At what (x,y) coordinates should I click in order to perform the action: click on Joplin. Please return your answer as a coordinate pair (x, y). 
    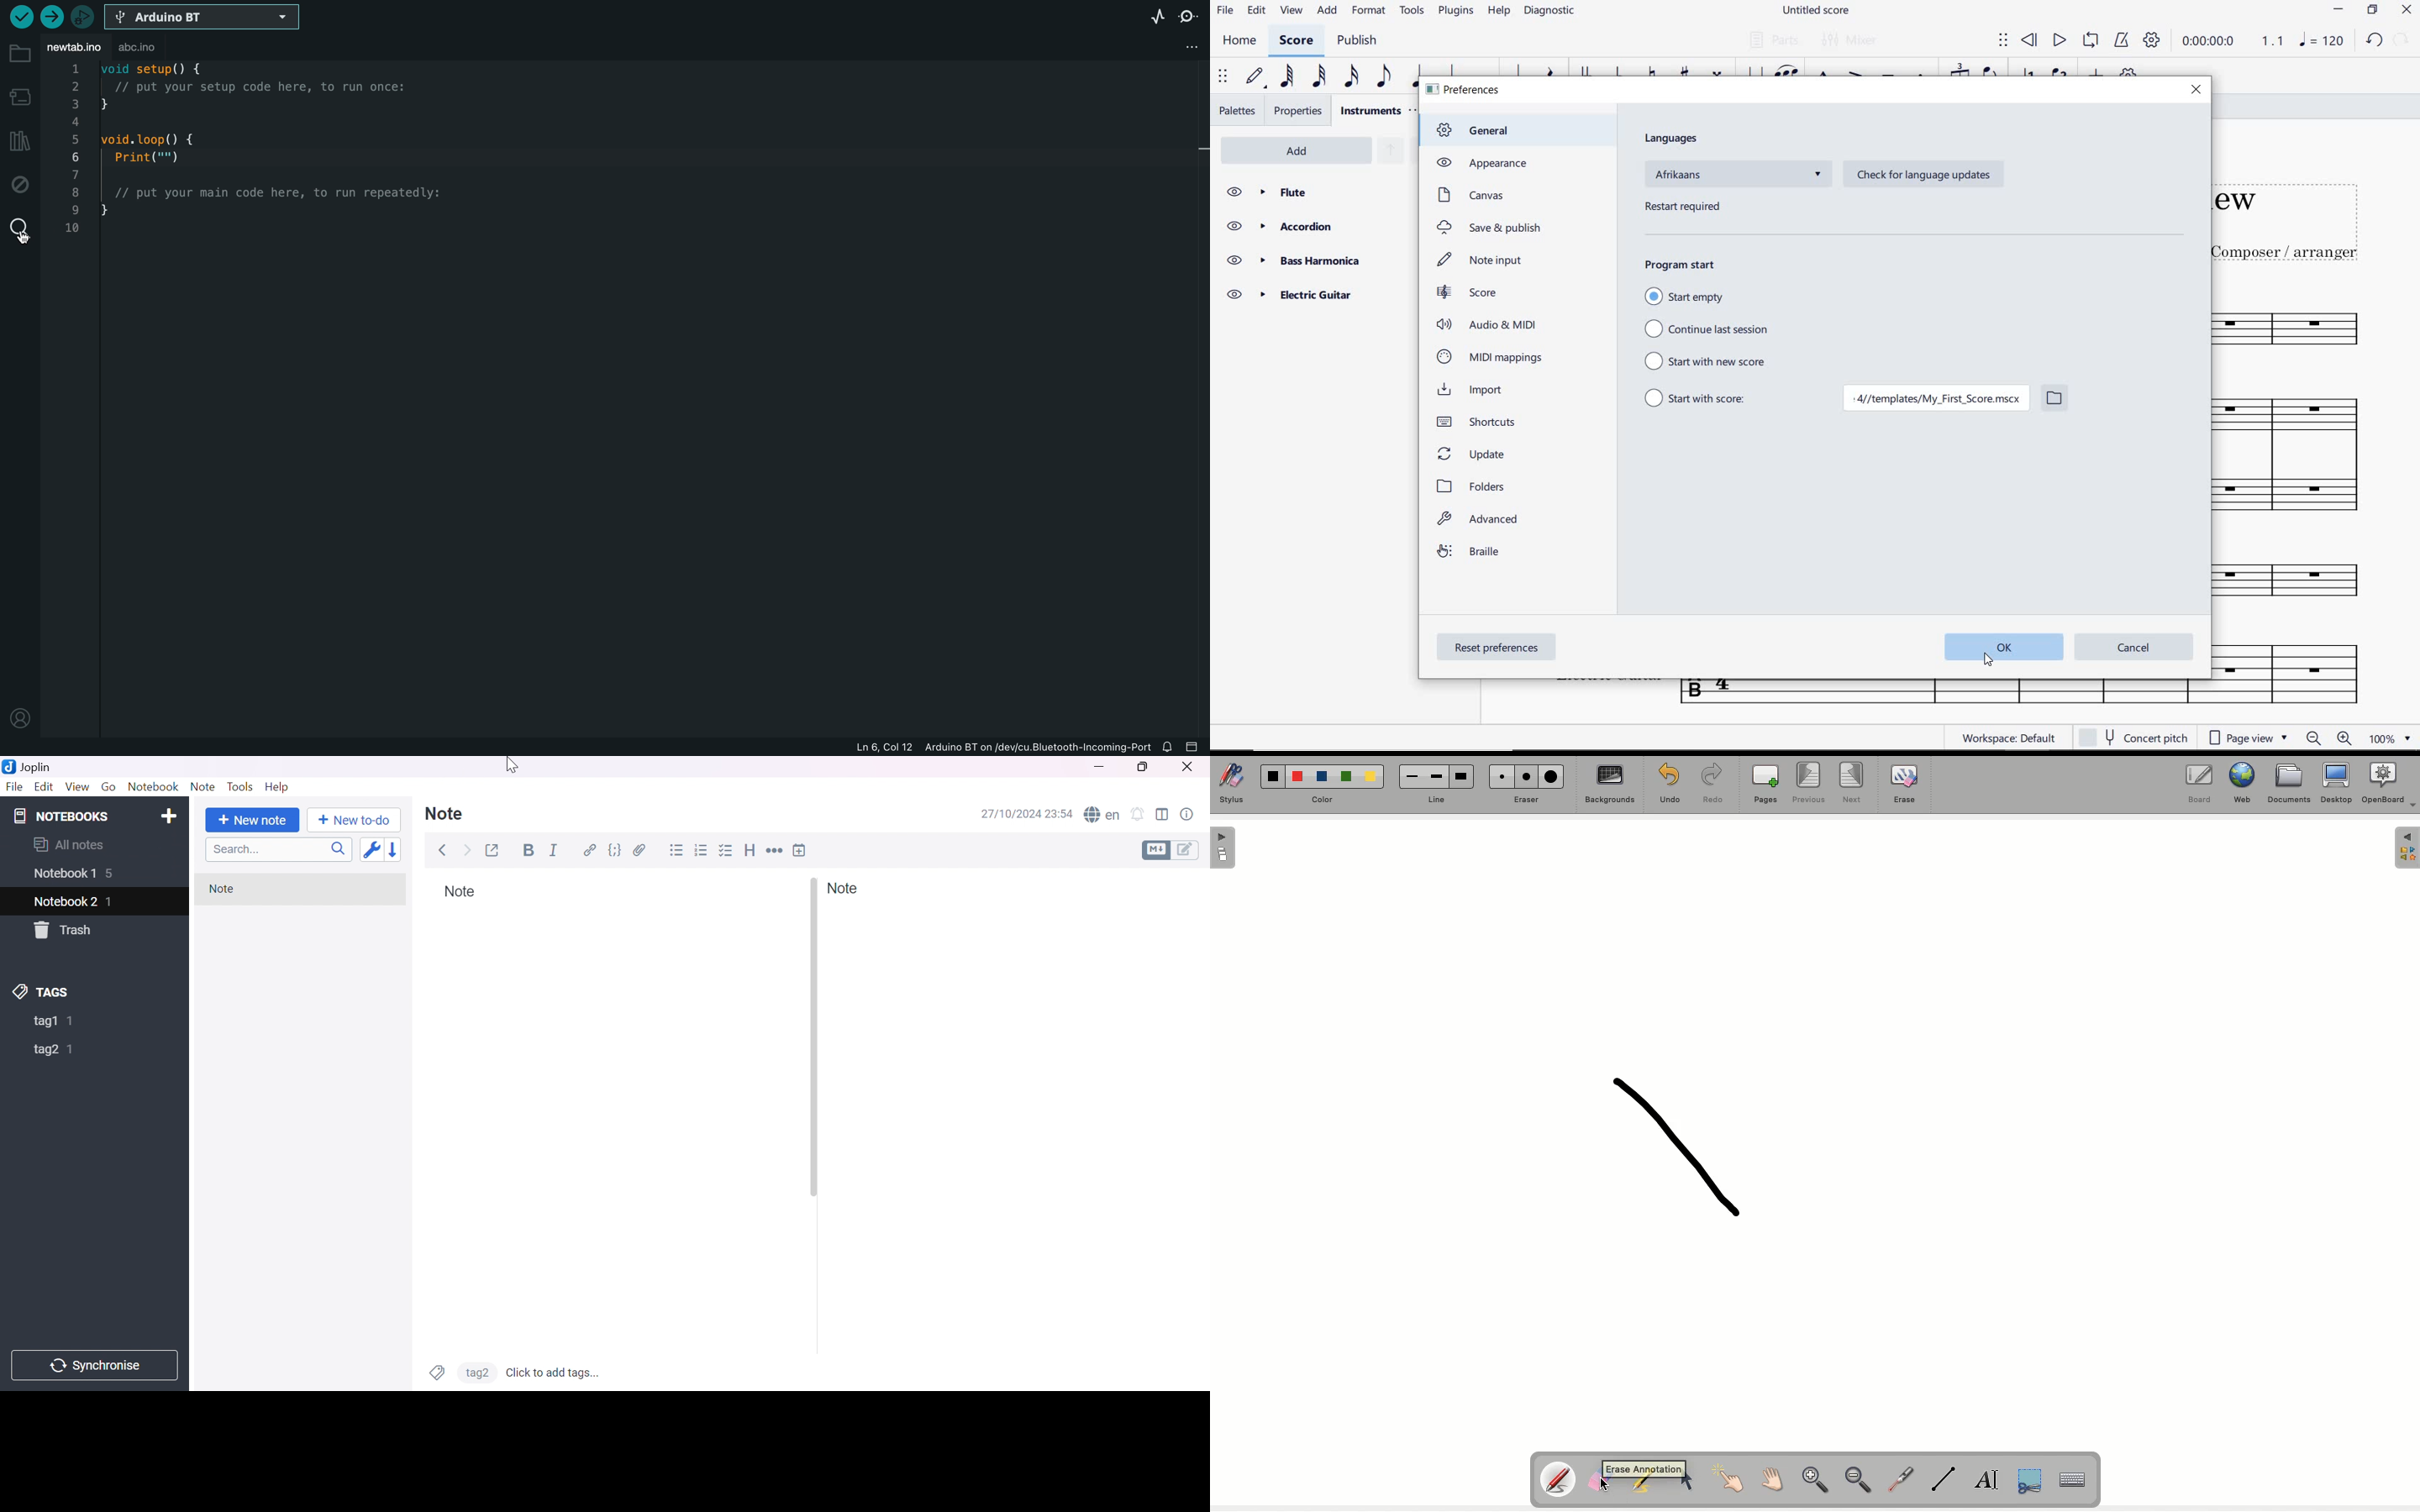
    Looking at the image, I should click on (29, 767).